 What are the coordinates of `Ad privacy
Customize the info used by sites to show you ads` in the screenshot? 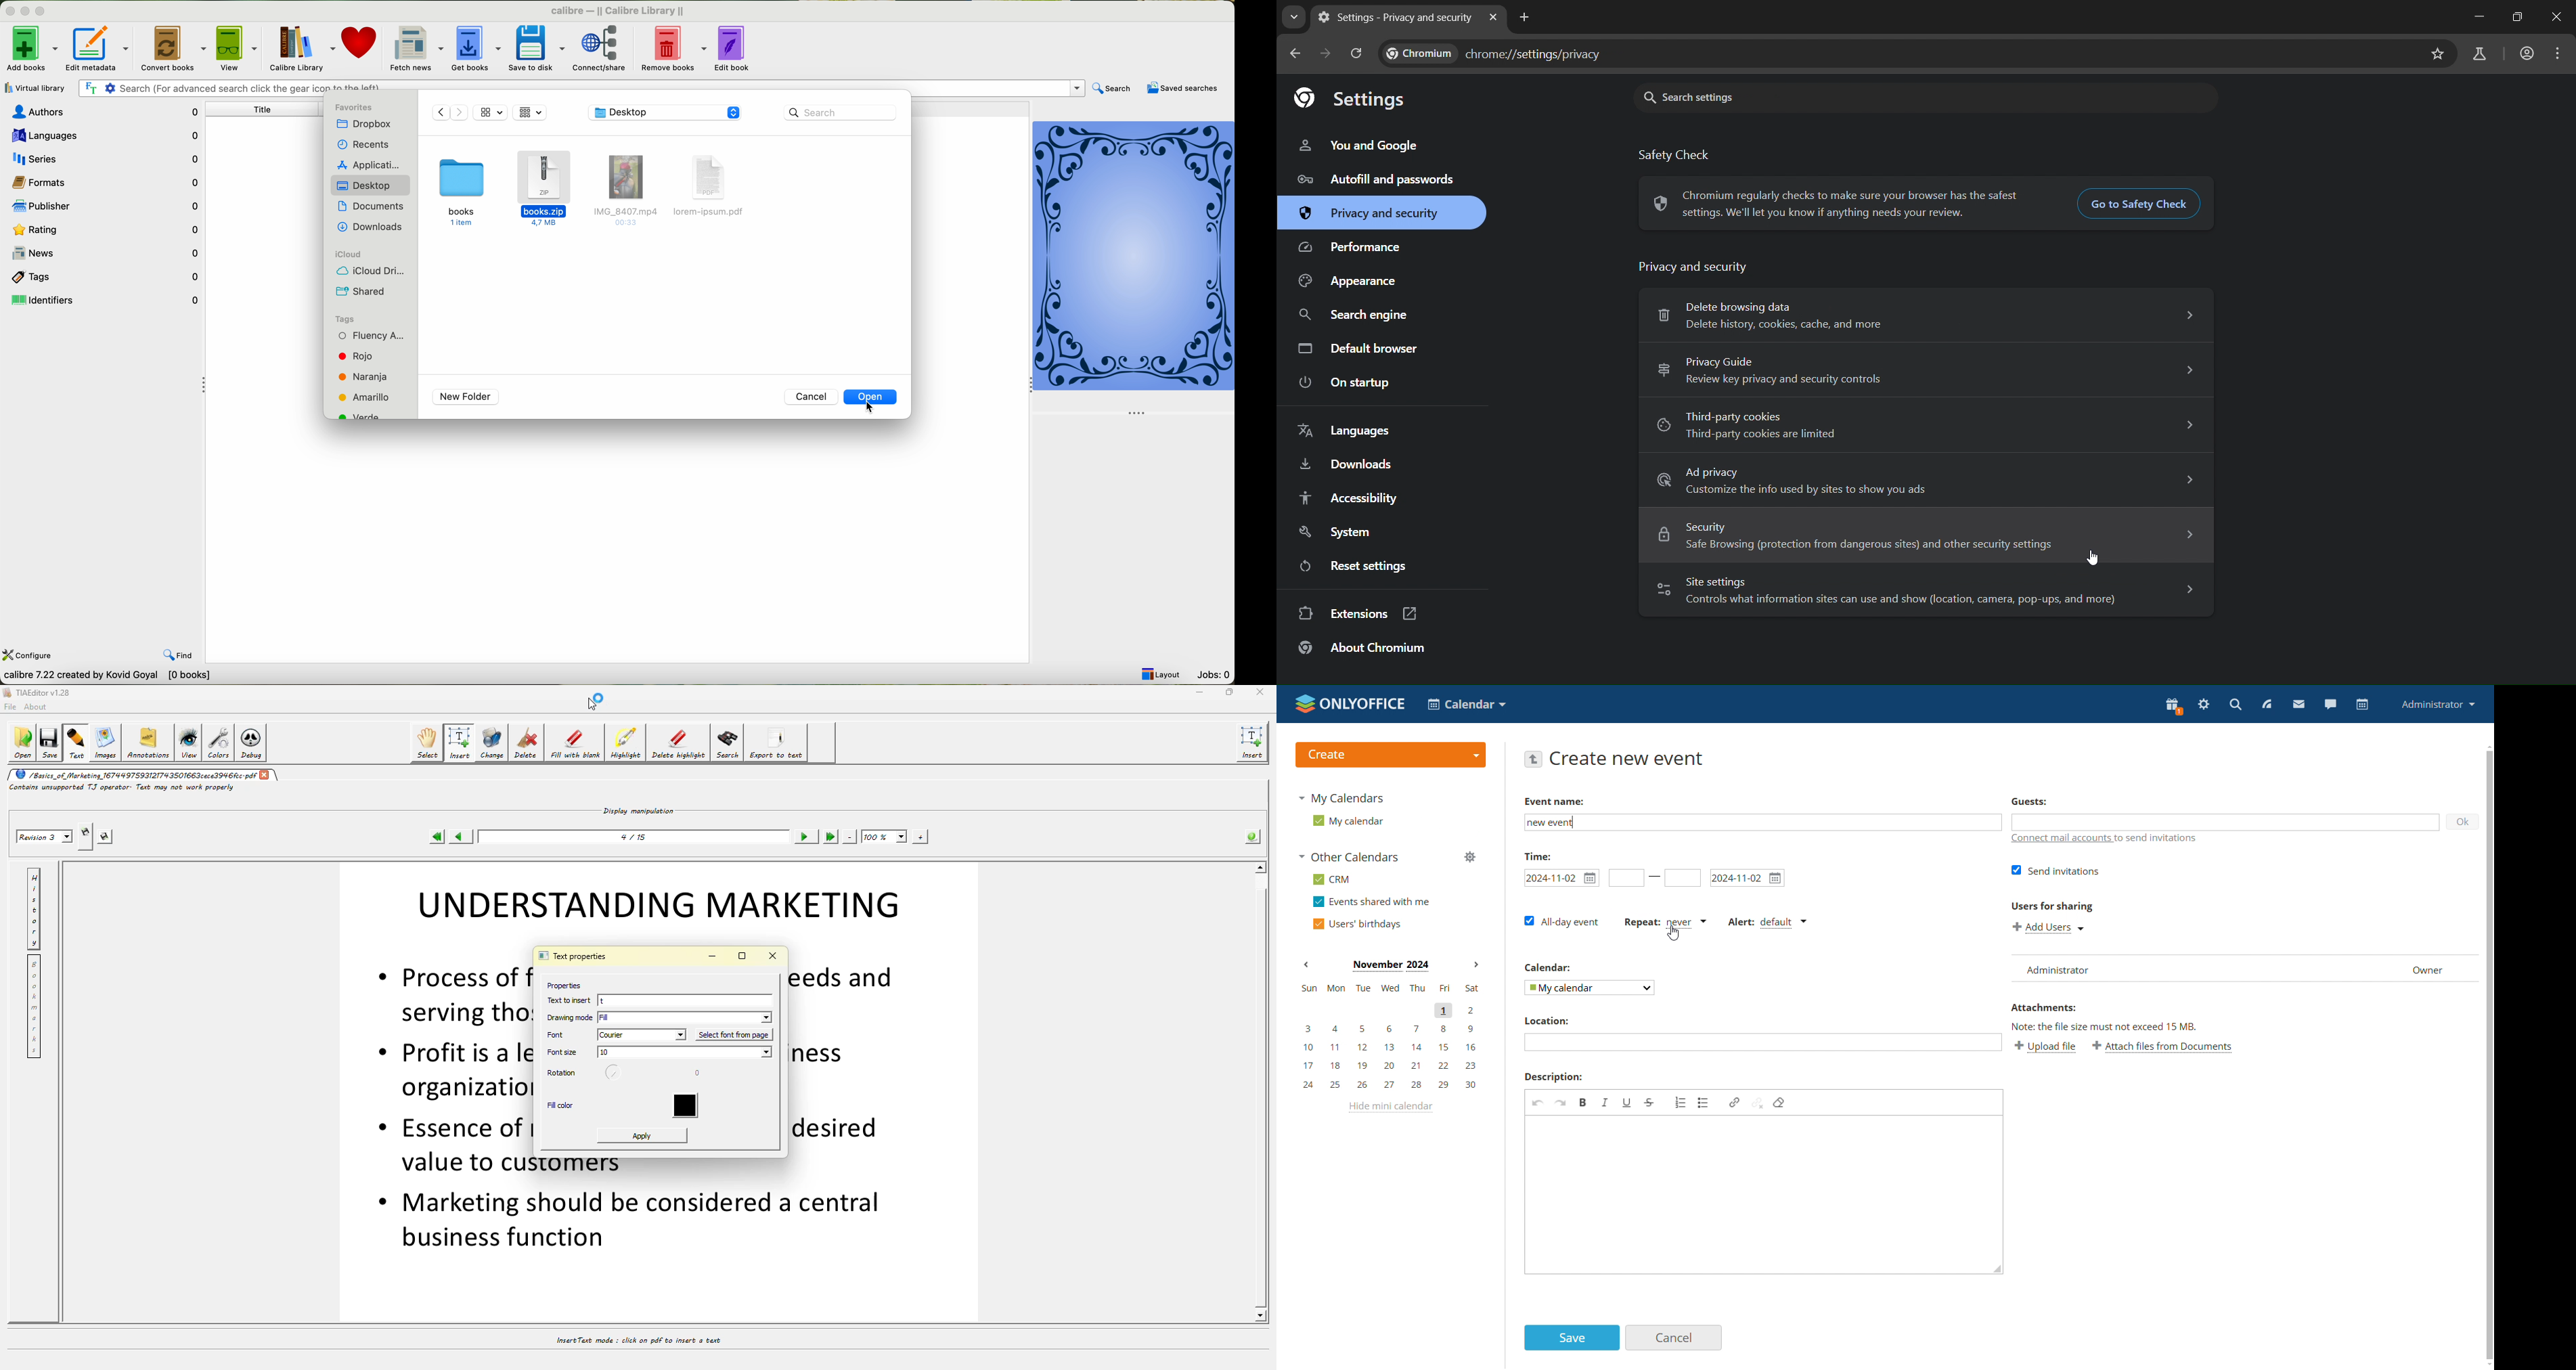 It's located at (1928, 480).